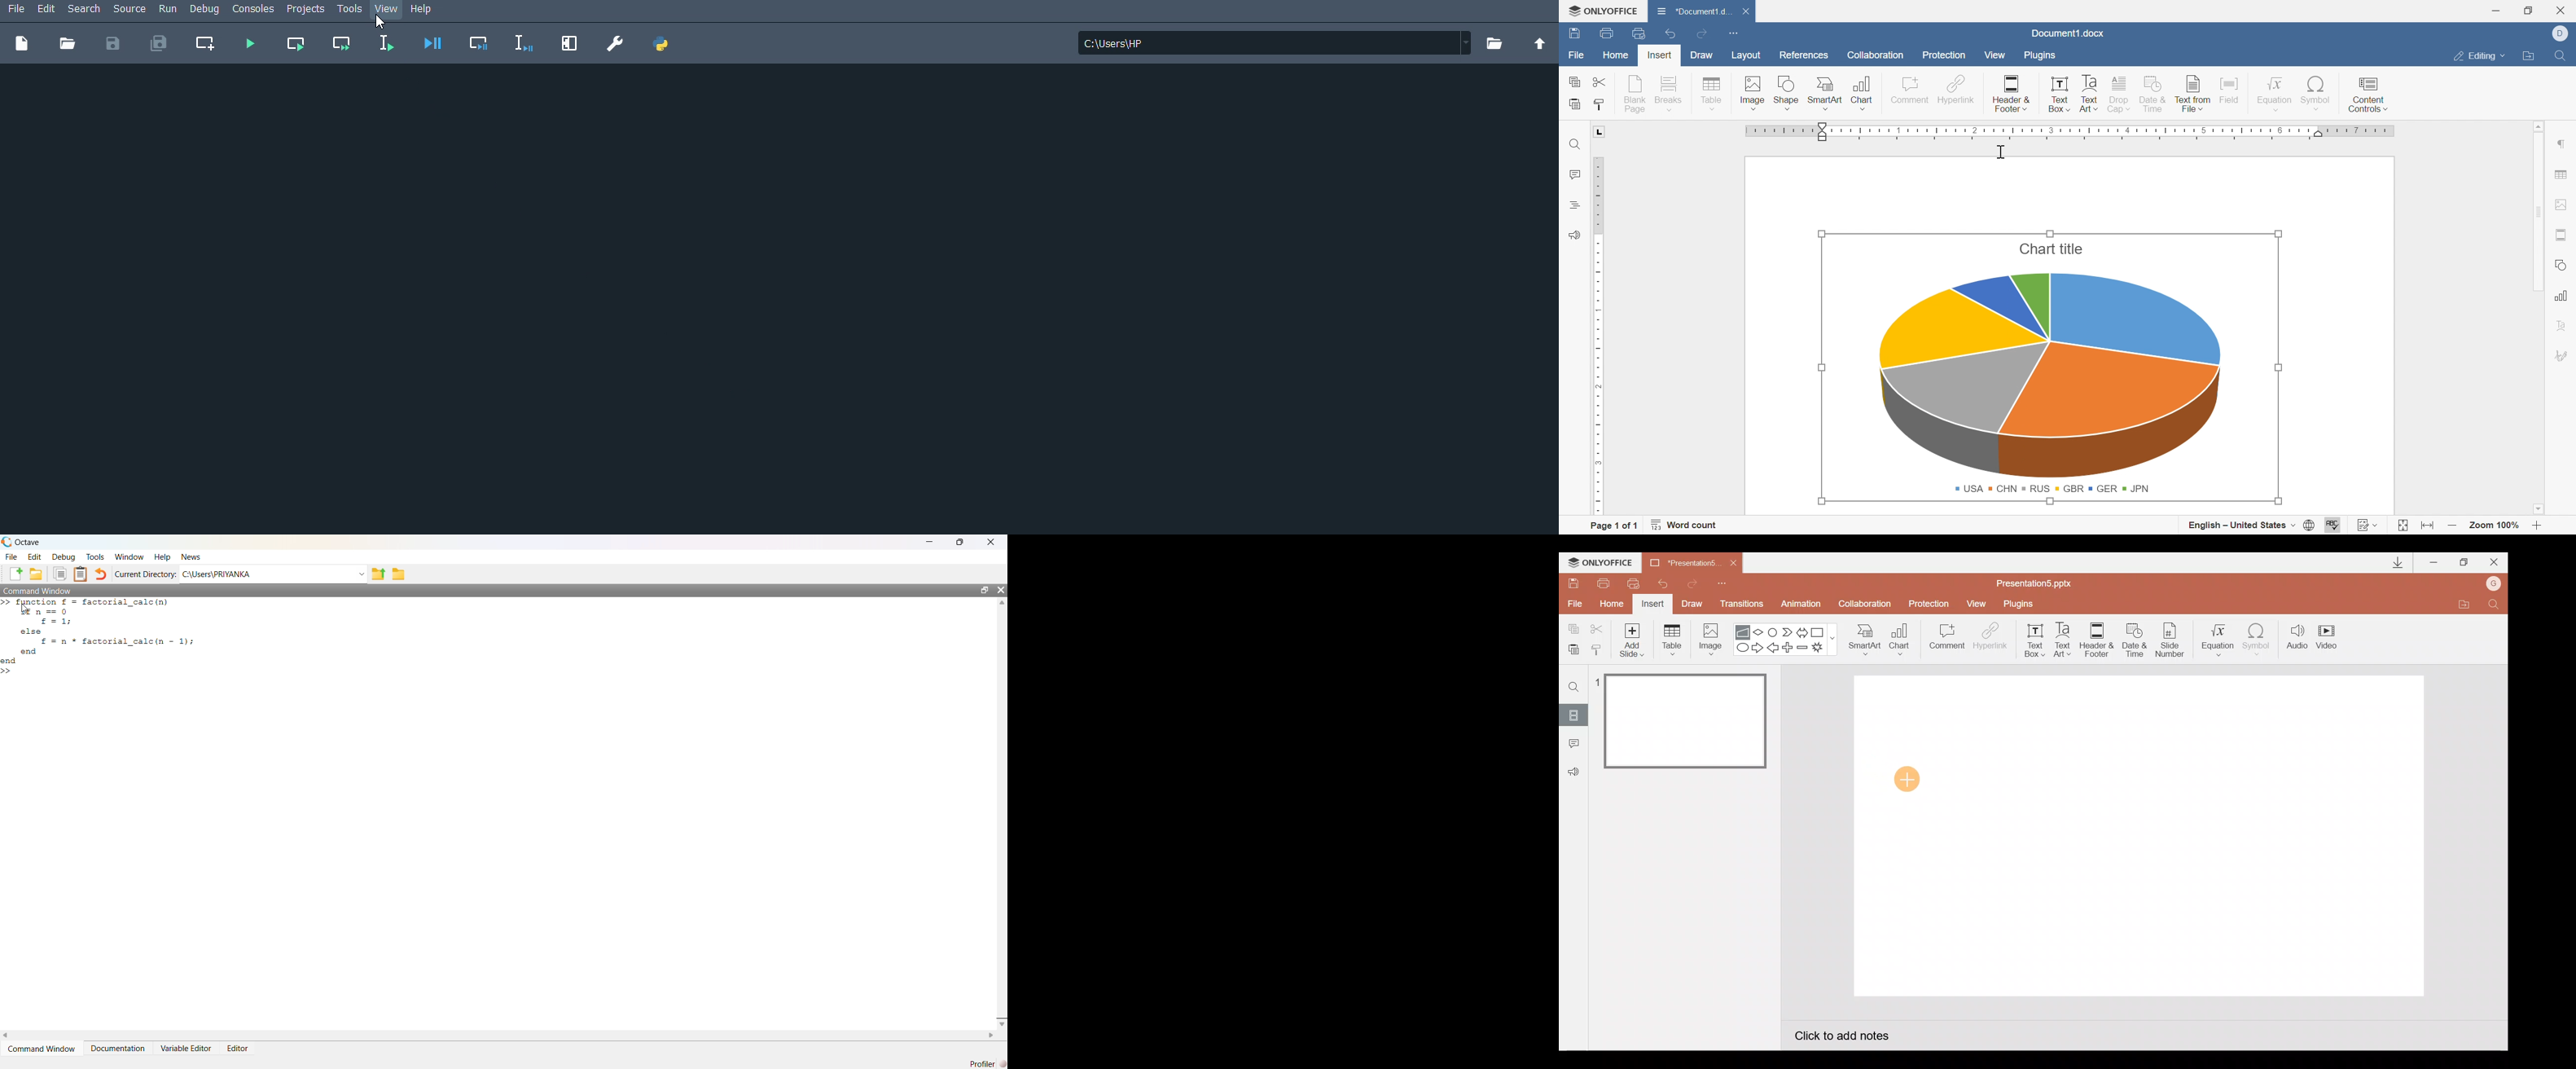  What do you see at coordinates (296, 45) in the screenshot?
I see `Run current cell` at bounding box center [296, 45].